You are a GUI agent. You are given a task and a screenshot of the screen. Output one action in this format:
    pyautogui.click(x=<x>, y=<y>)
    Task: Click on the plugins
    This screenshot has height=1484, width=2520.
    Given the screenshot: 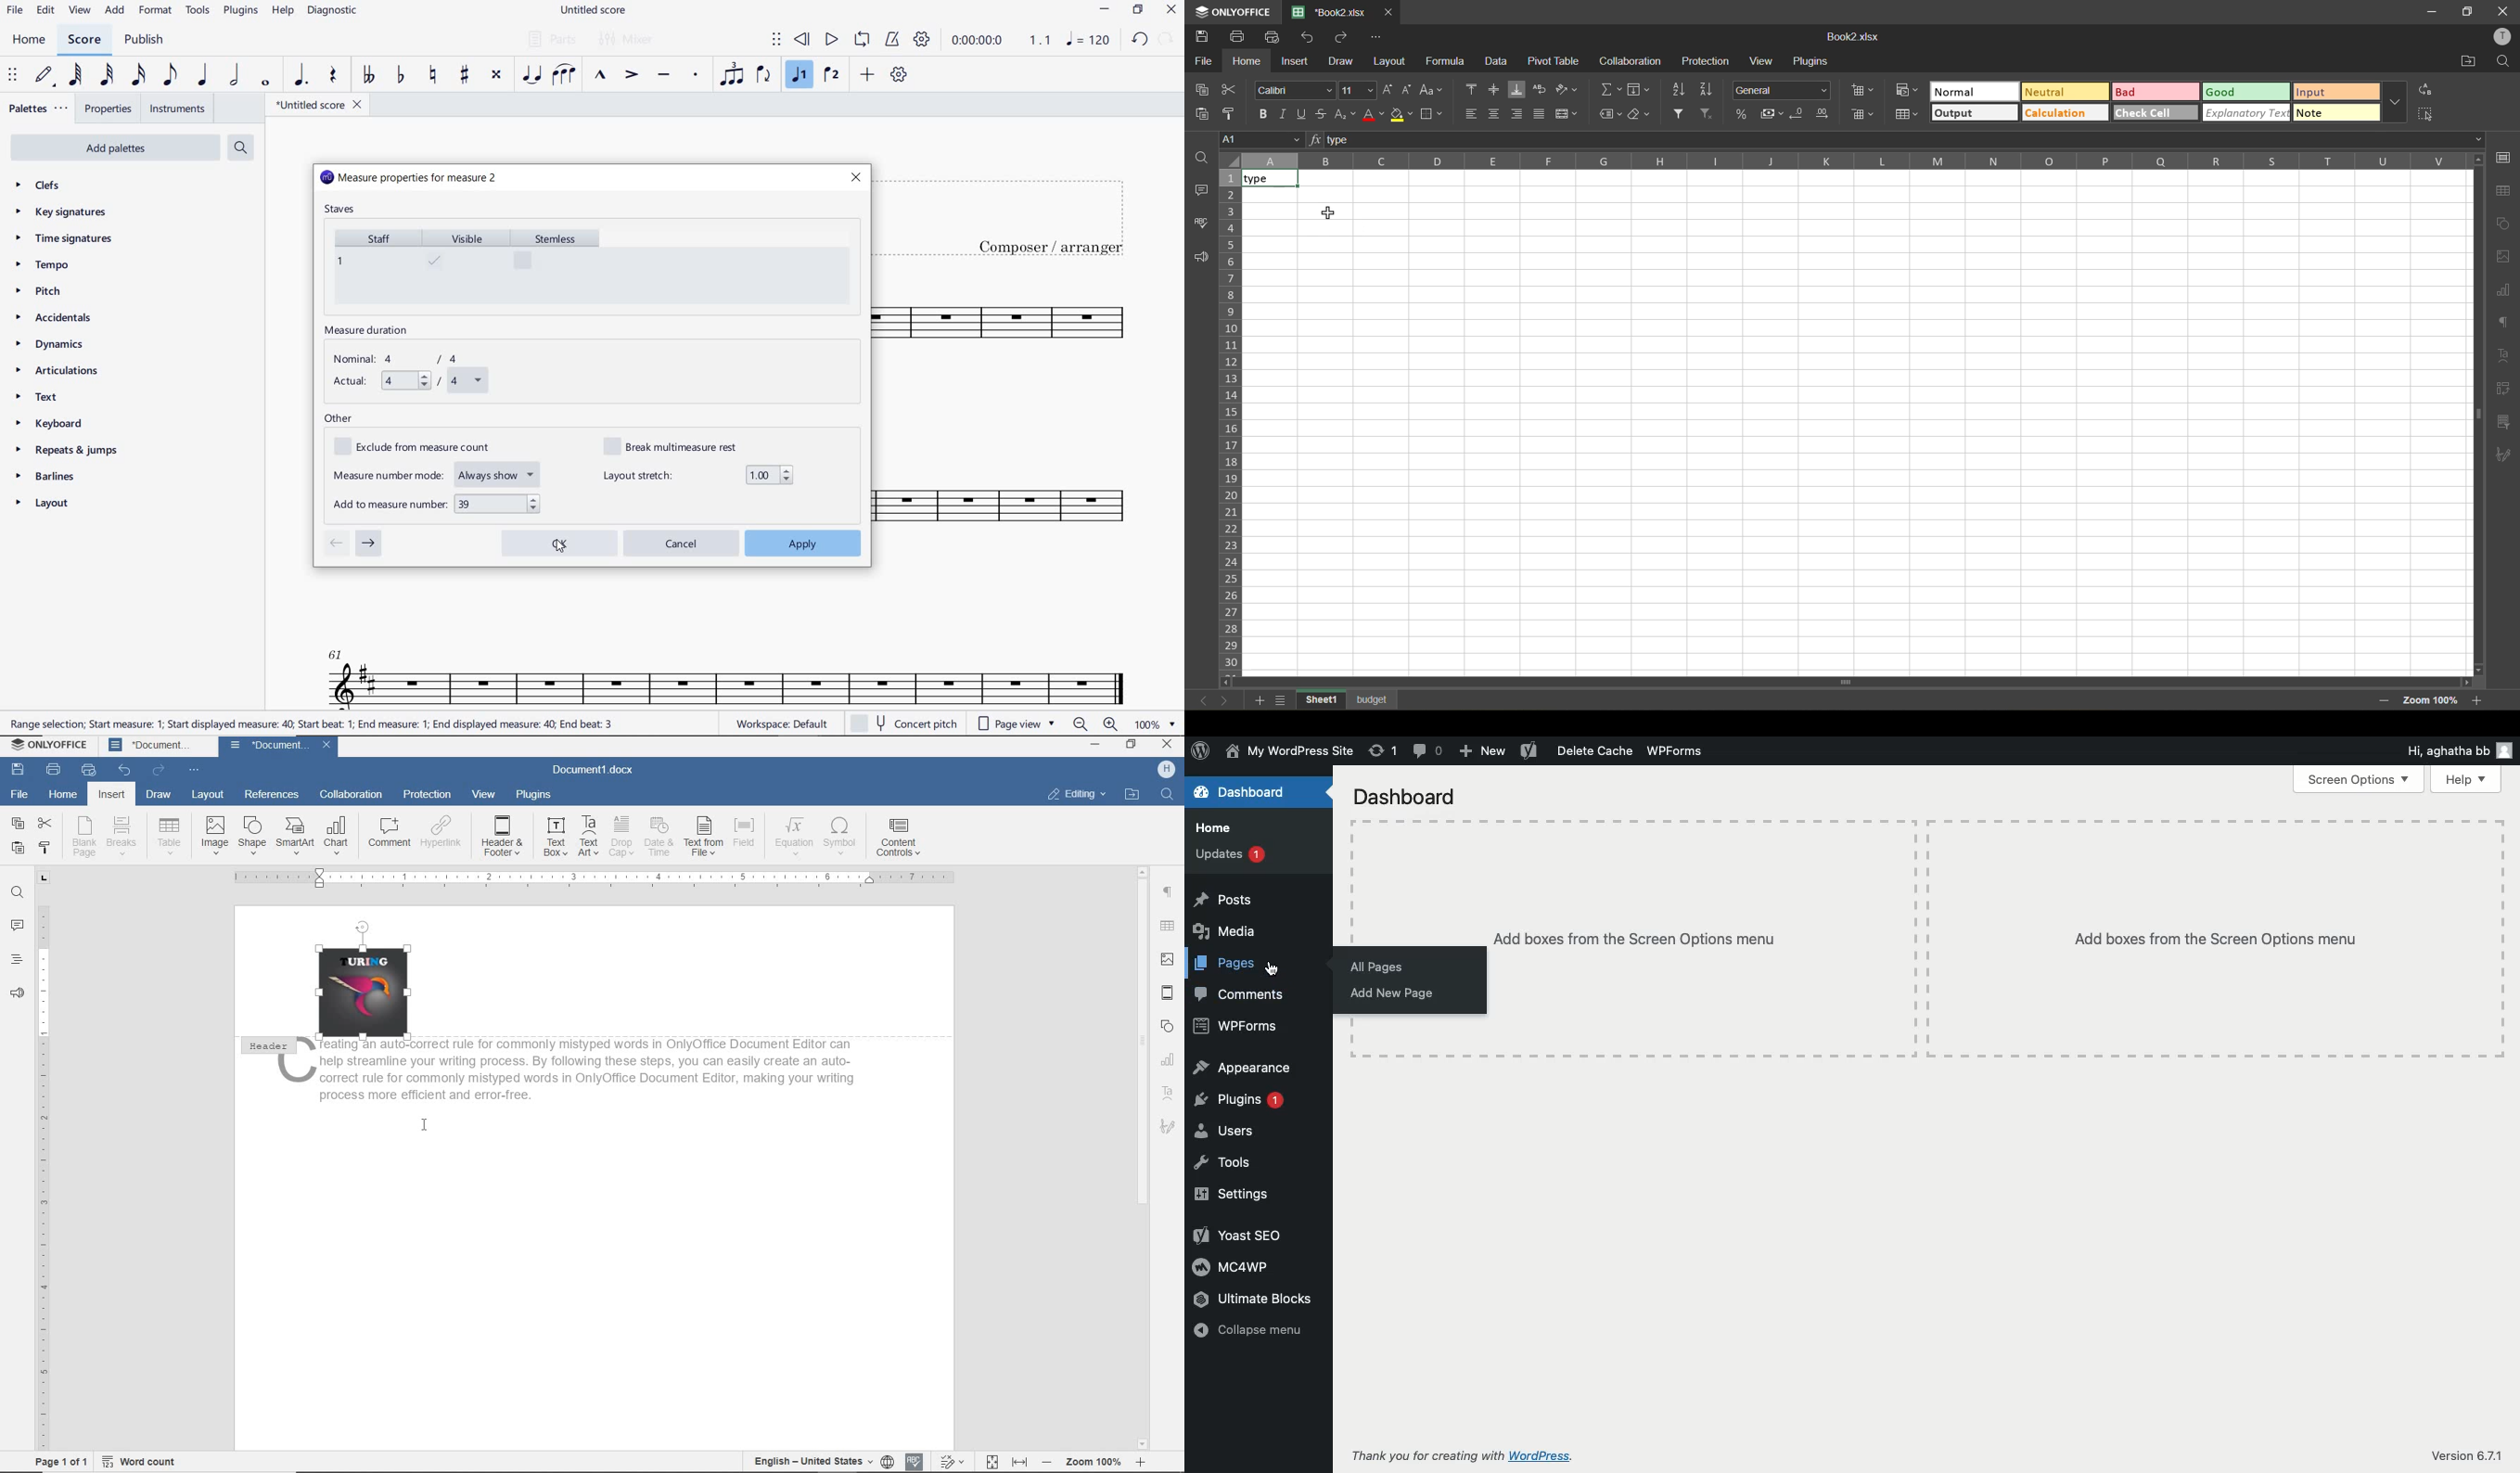 What is the action you would take?
    pyautogui.click(x=1813, y=61)
    